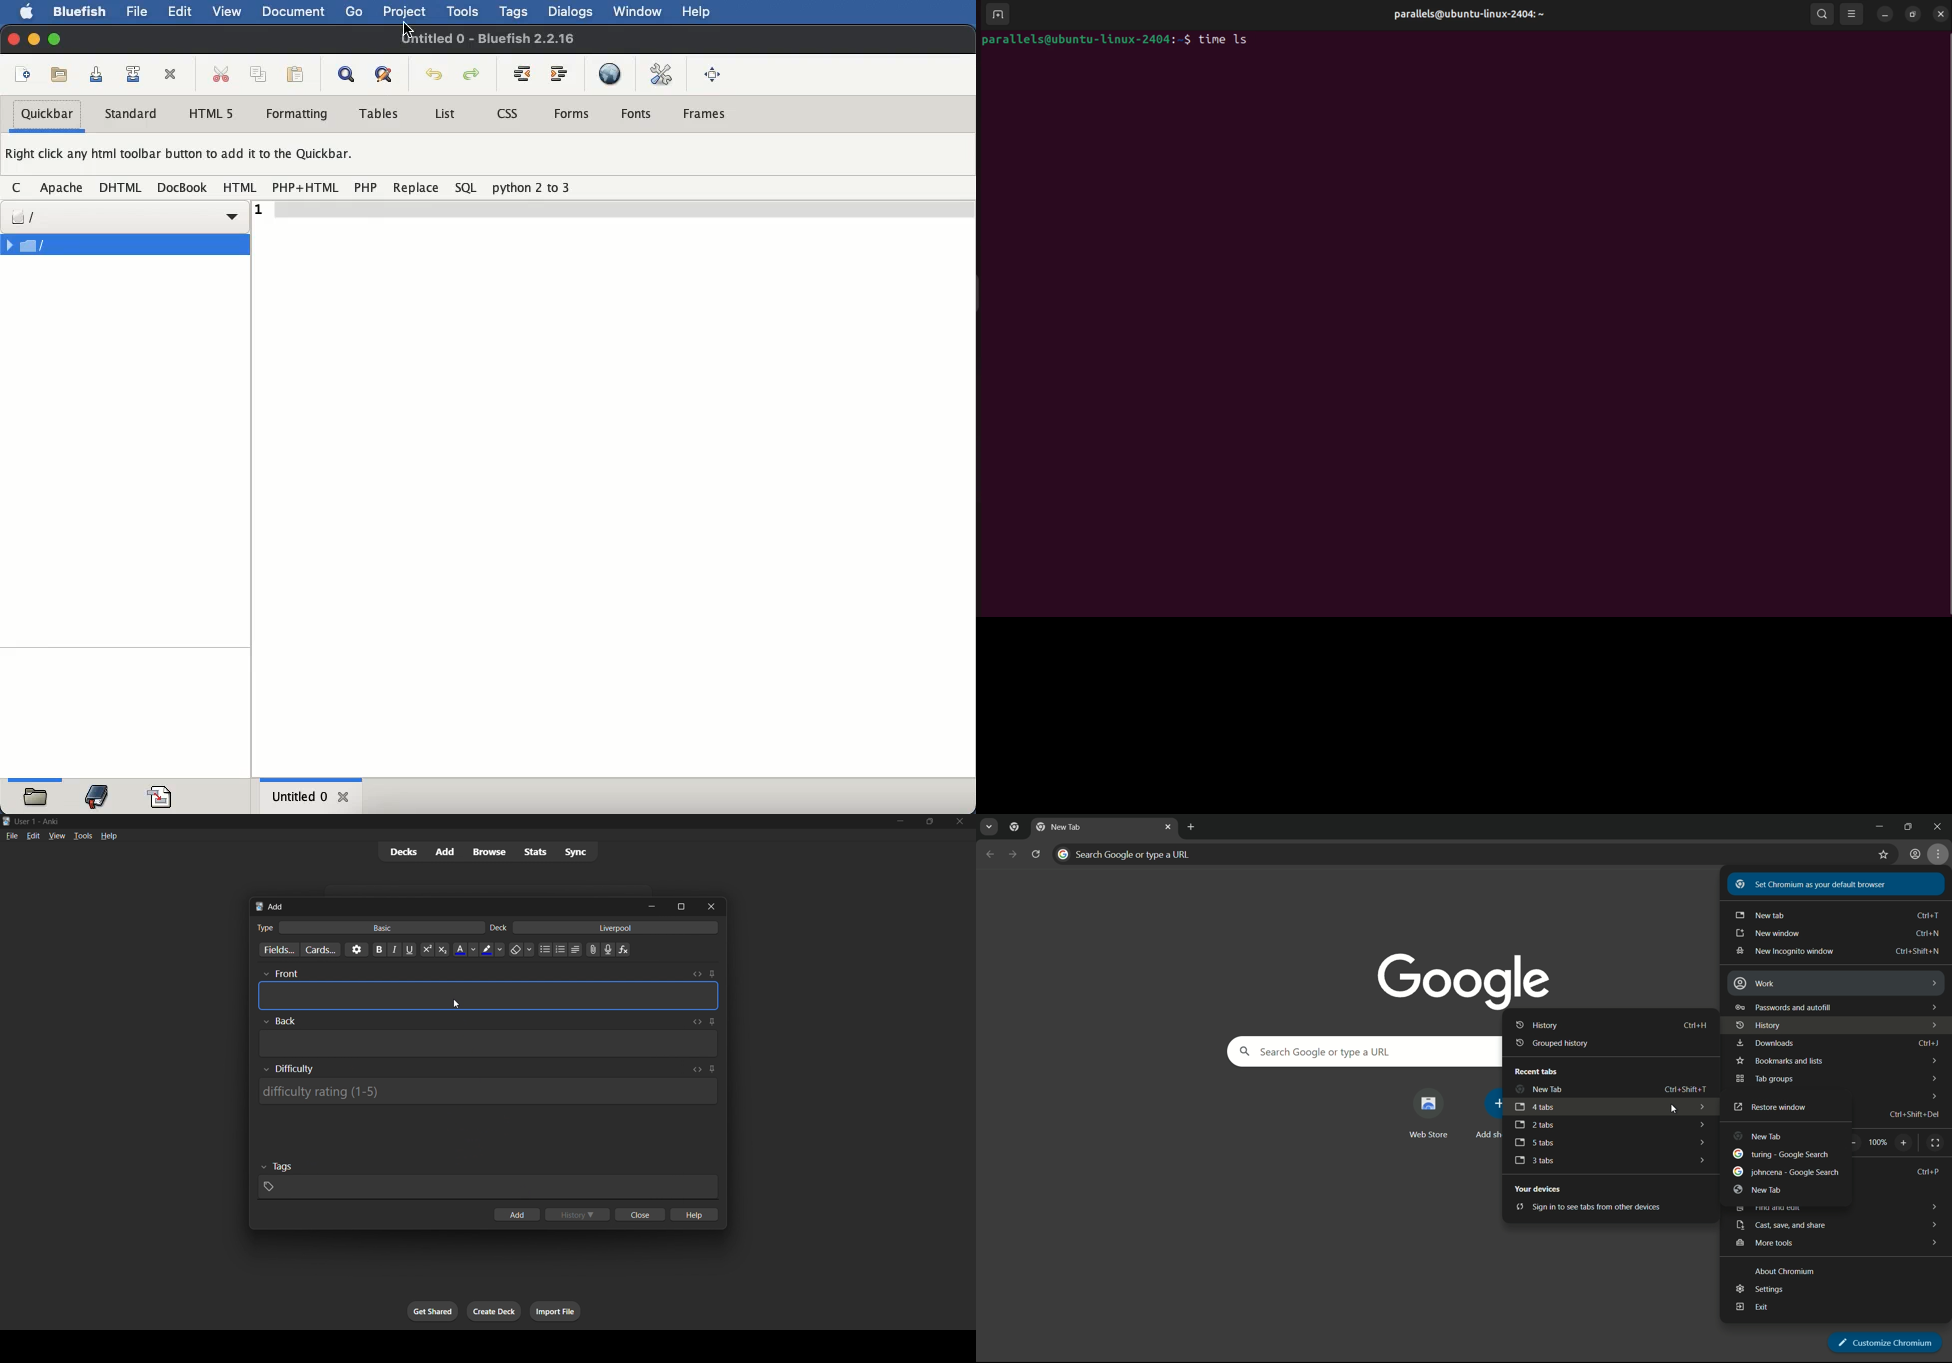  Describe the element at coordinates (356, 950) in the screenshot. I see `options` at that location.